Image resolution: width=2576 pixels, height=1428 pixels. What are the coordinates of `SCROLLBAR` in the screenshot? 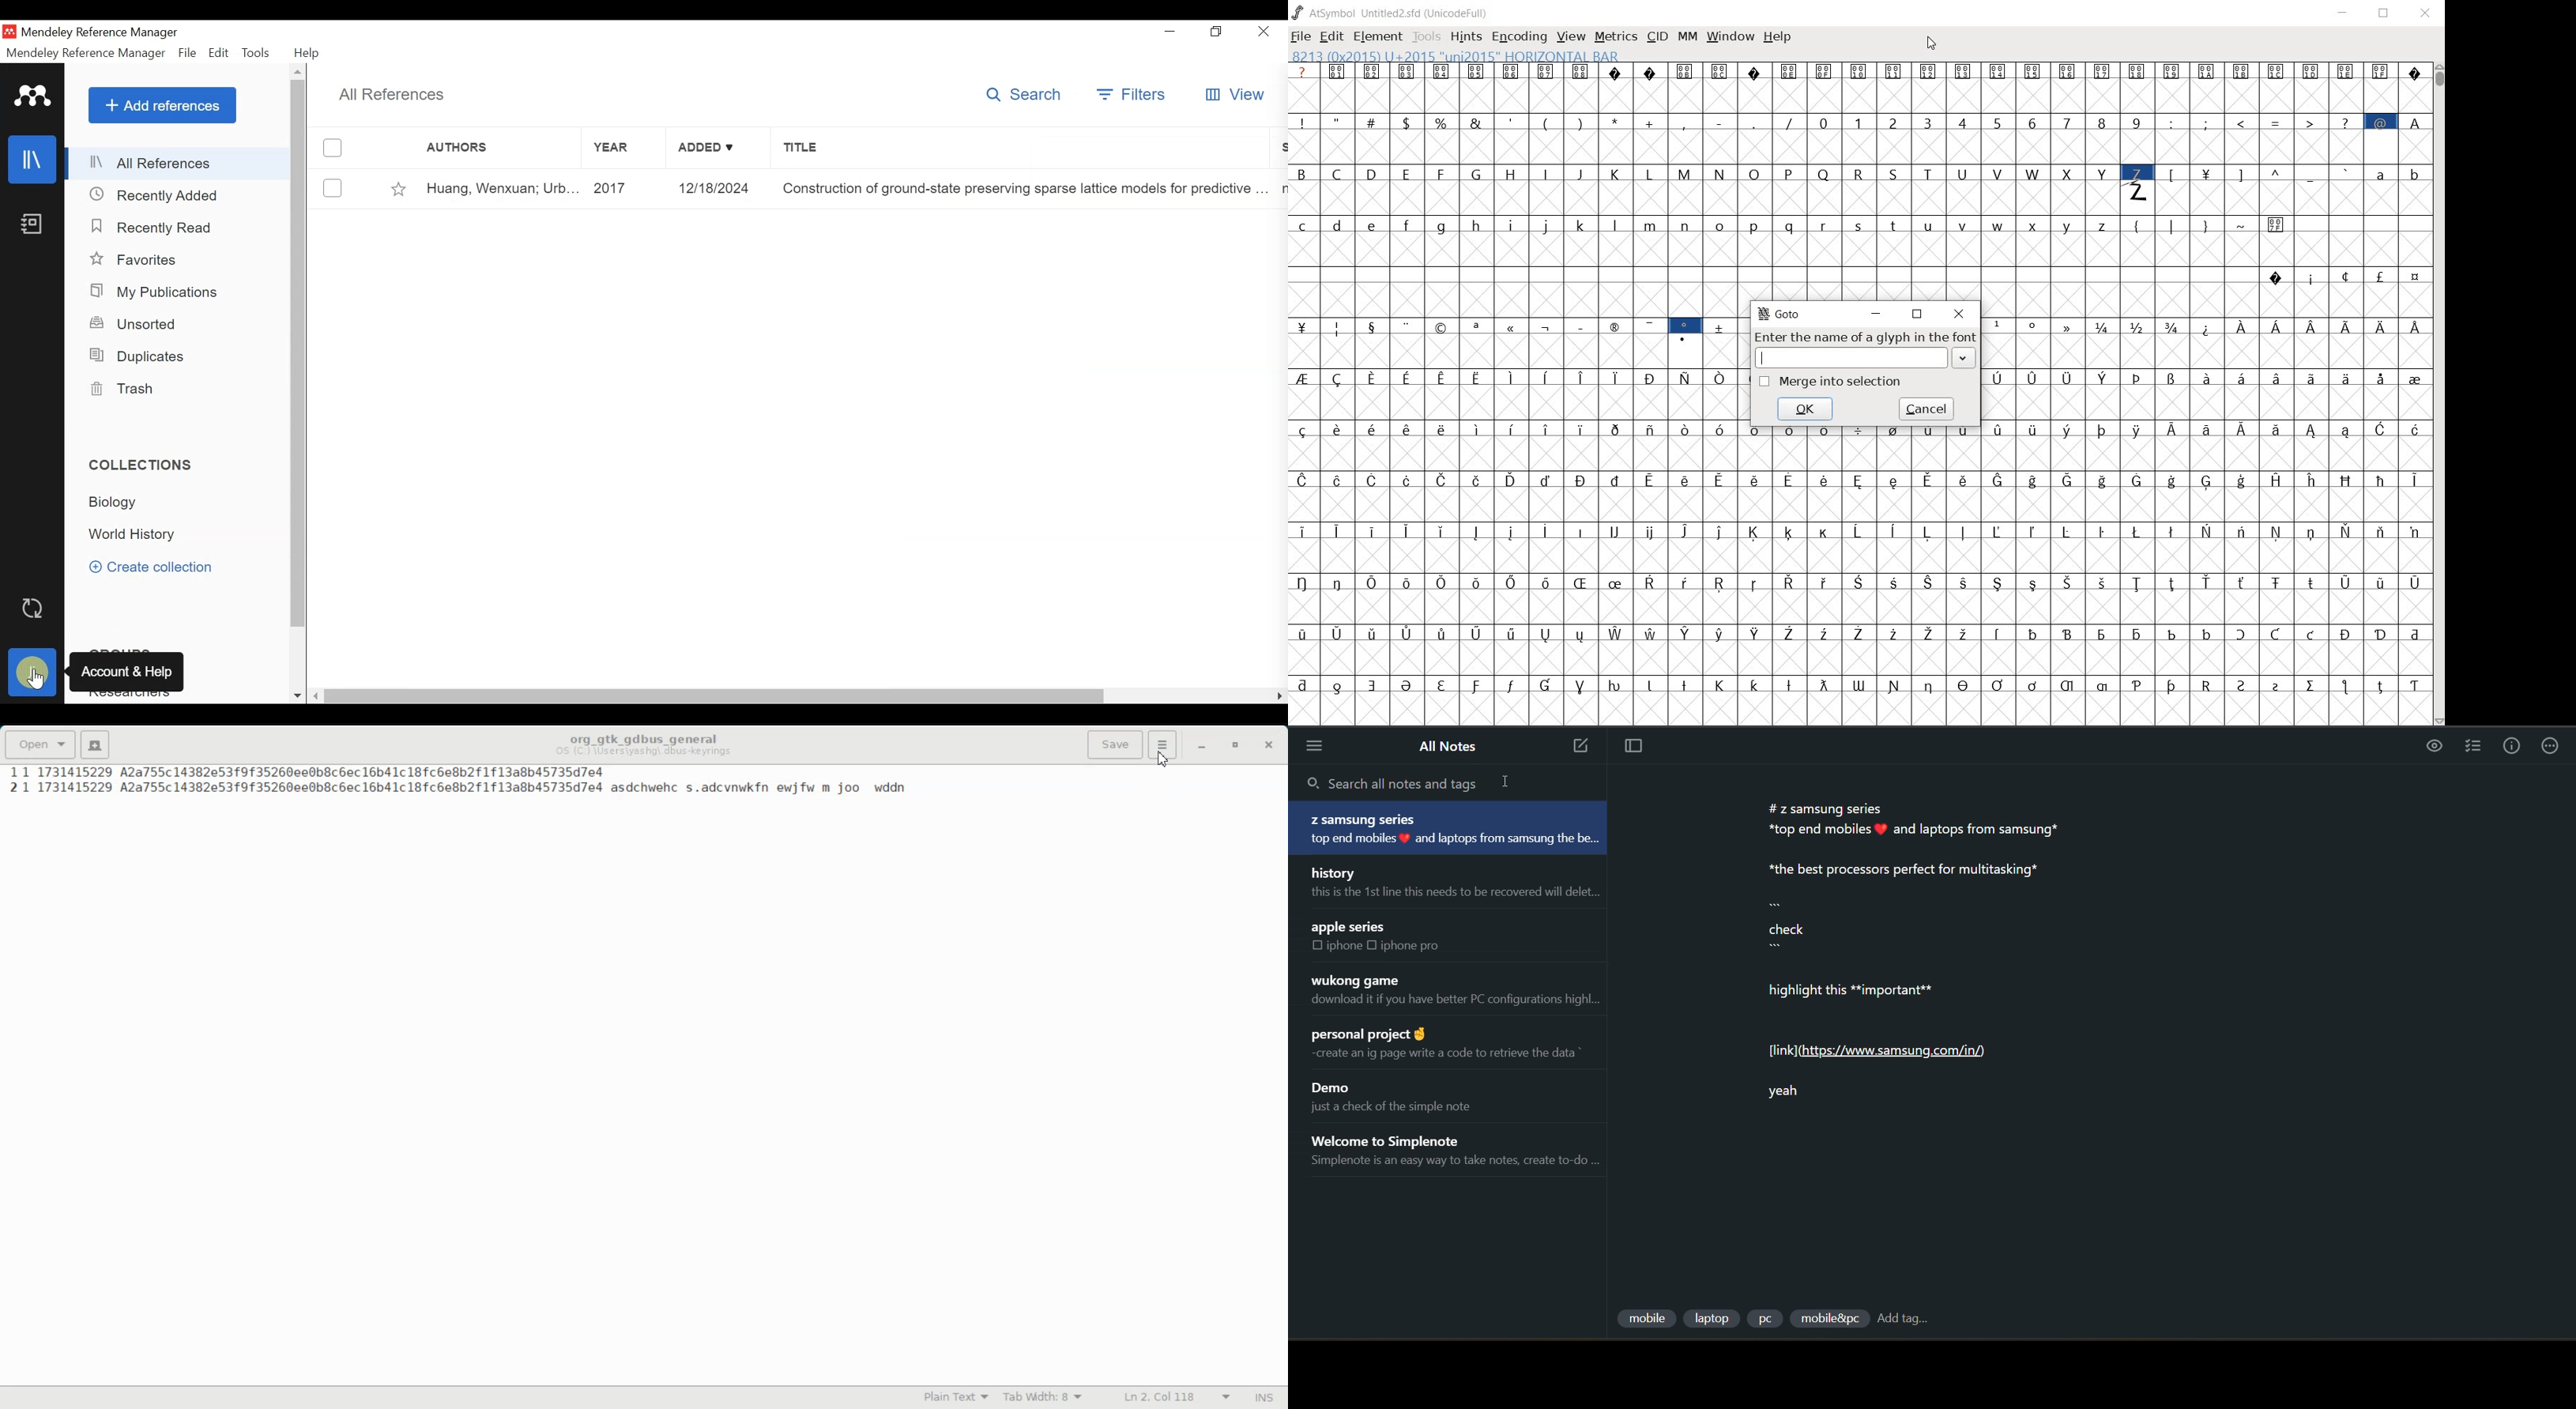 It's located at (2439, 393).